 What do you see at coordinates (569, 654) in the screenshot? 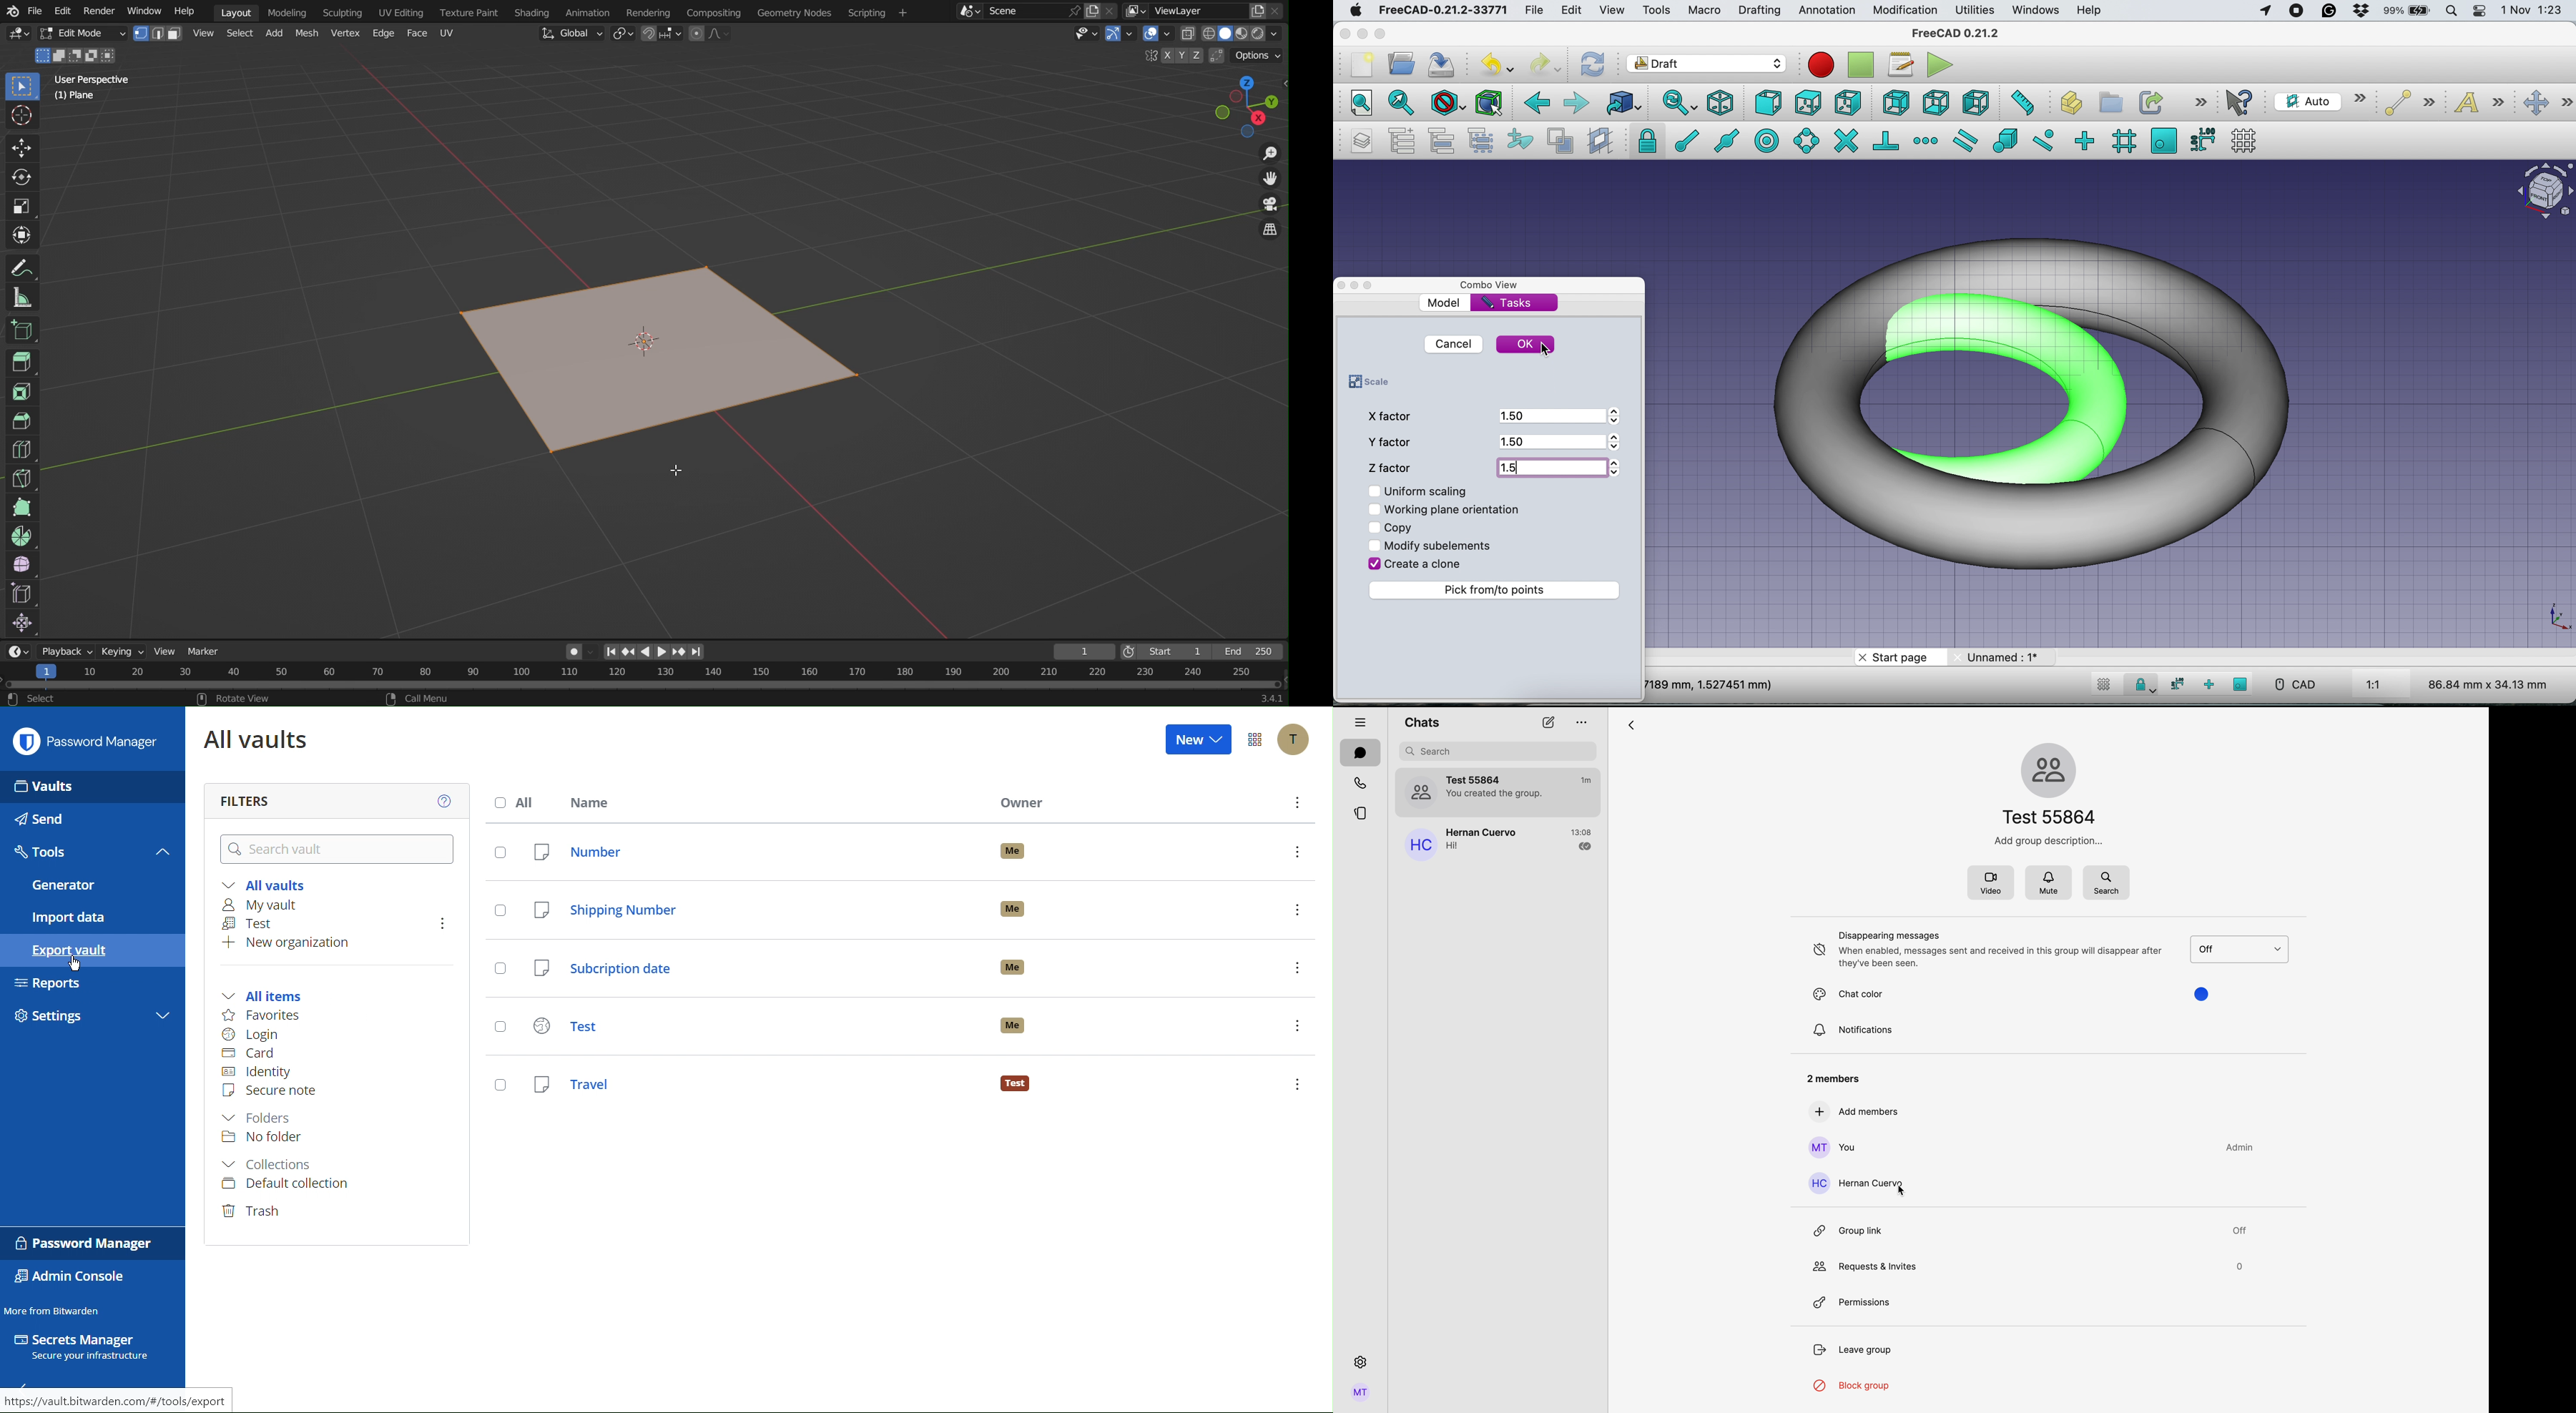
I see `Auto Keying` at bounding box center [569, 654].